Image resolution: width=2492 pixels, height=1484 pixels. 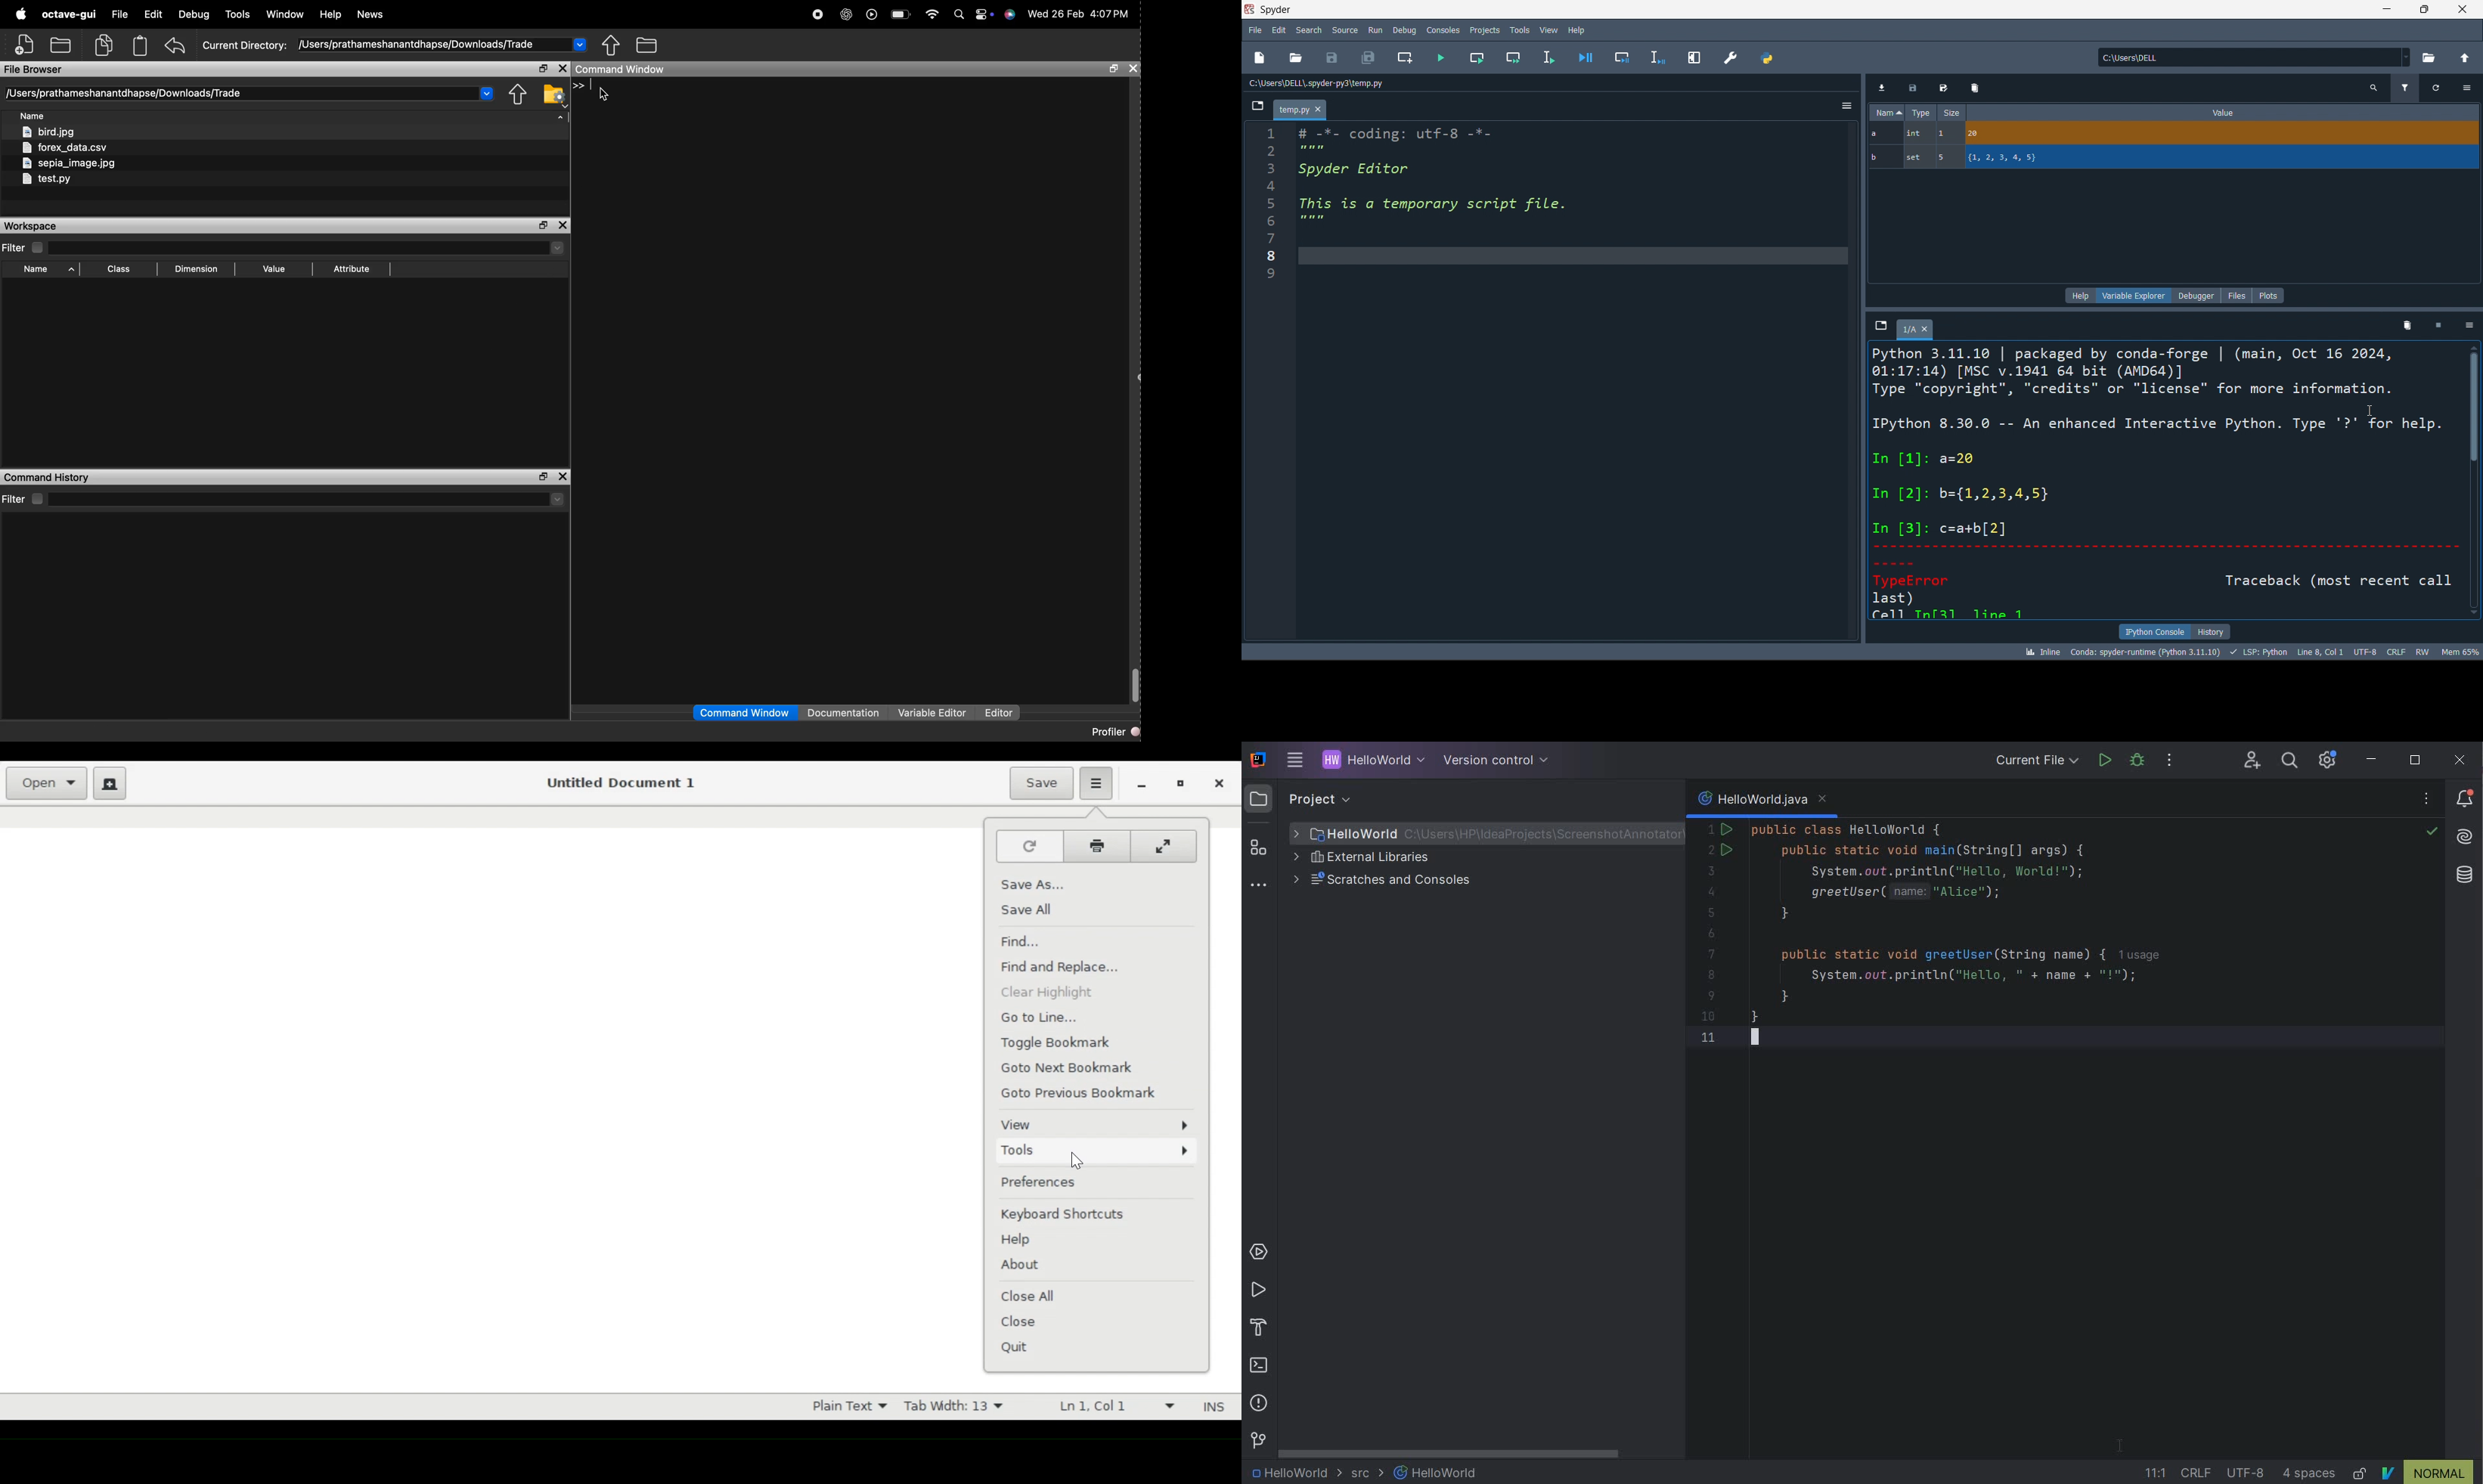 What do you see at coordinates (2133, 295) in the screenshot?
I see `variable explorer (selected))` at bounding box center [2133, 295].